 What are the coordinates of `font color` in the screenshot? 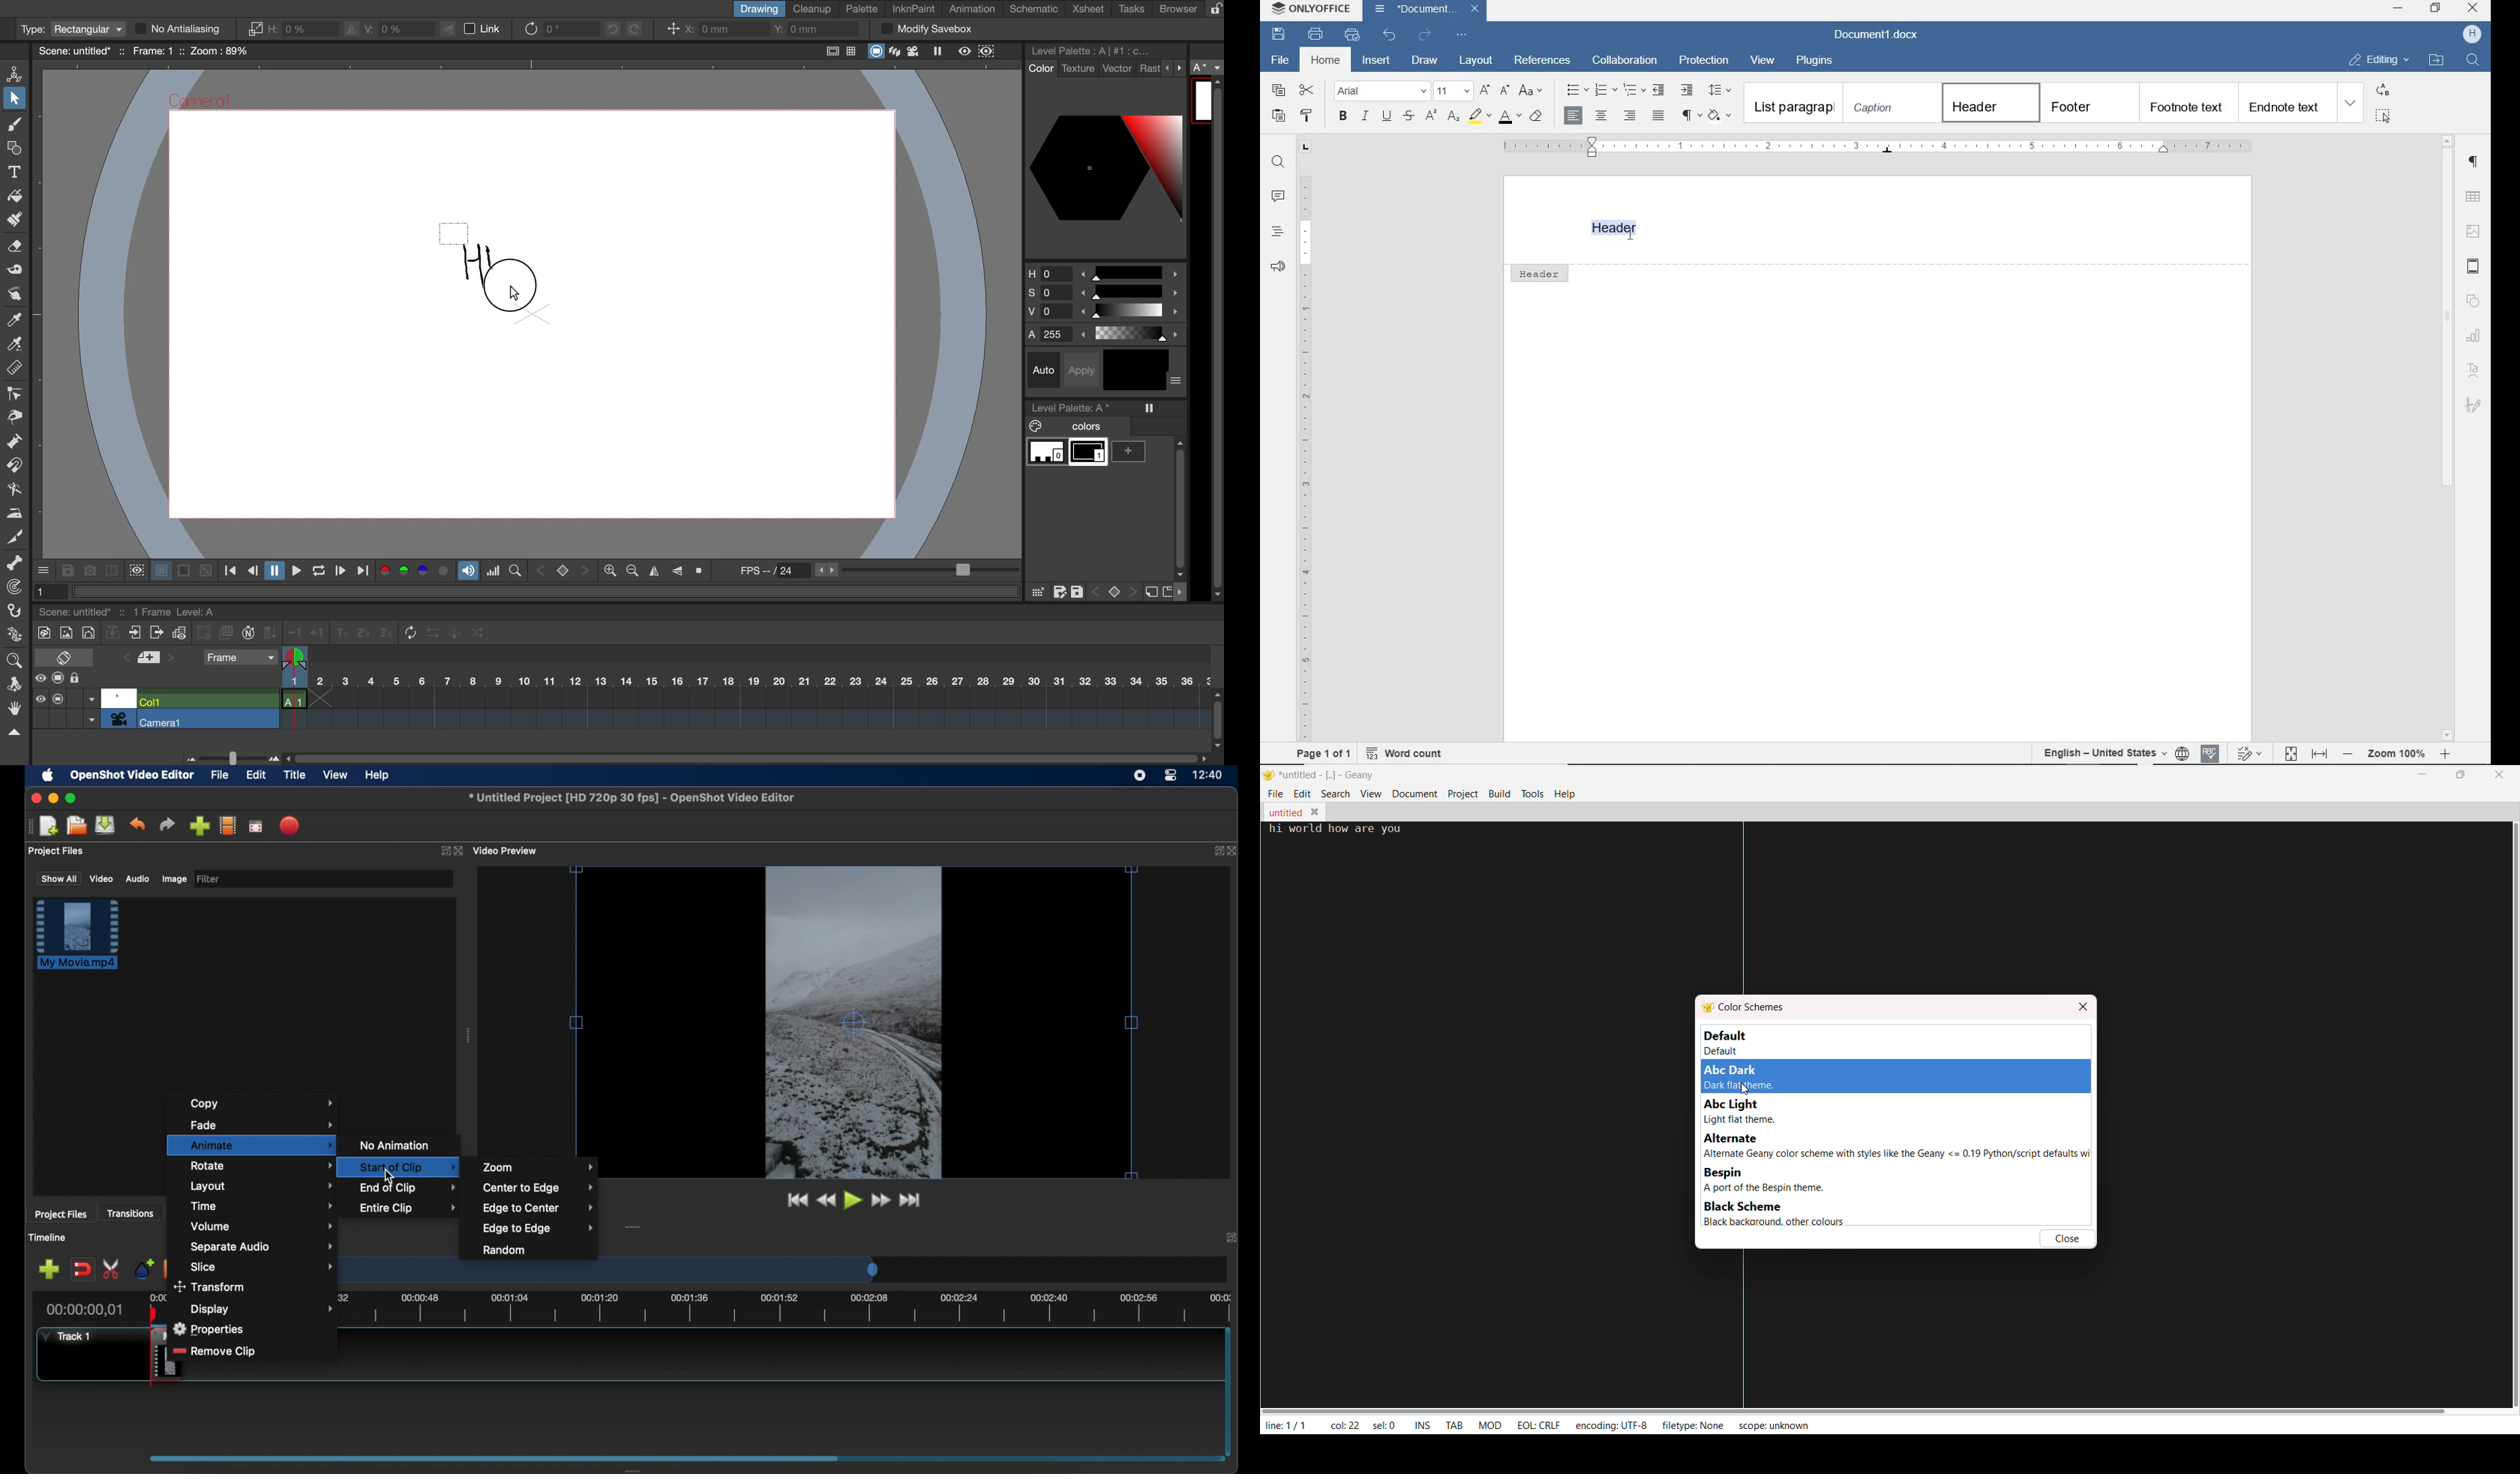 It's located at (1509, 119).